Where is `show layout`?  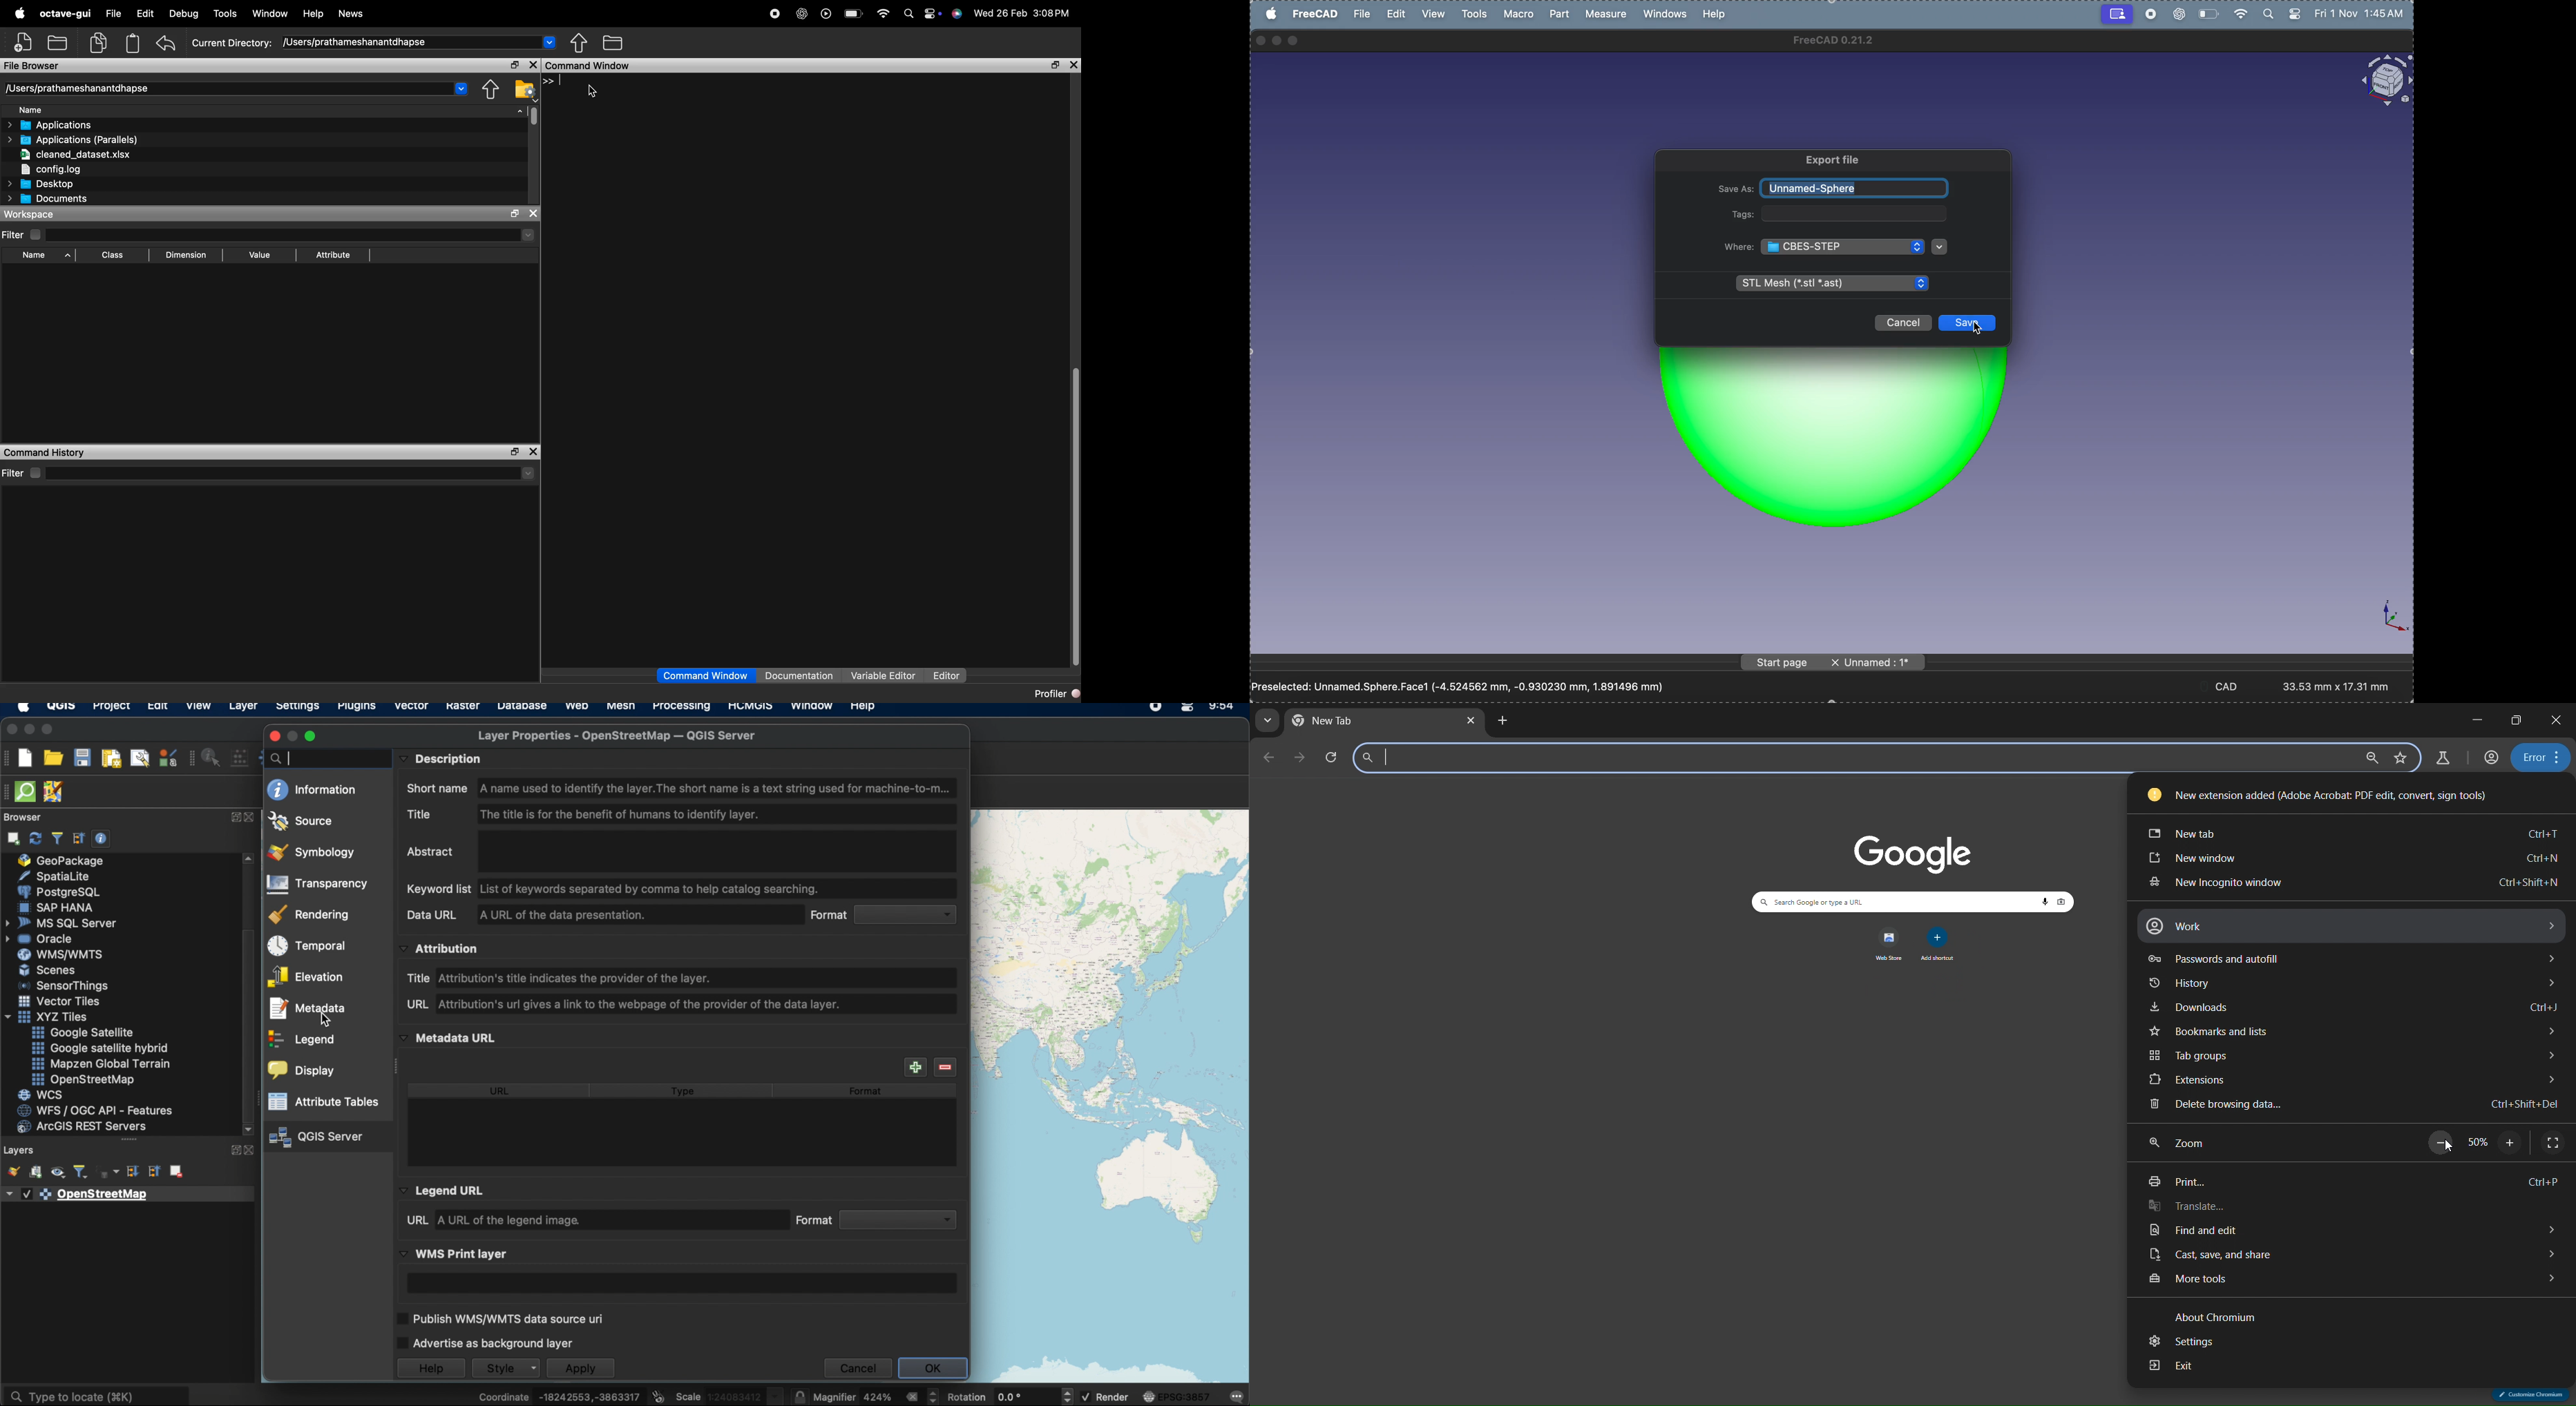
show layout is located at coordinates (139, 758).